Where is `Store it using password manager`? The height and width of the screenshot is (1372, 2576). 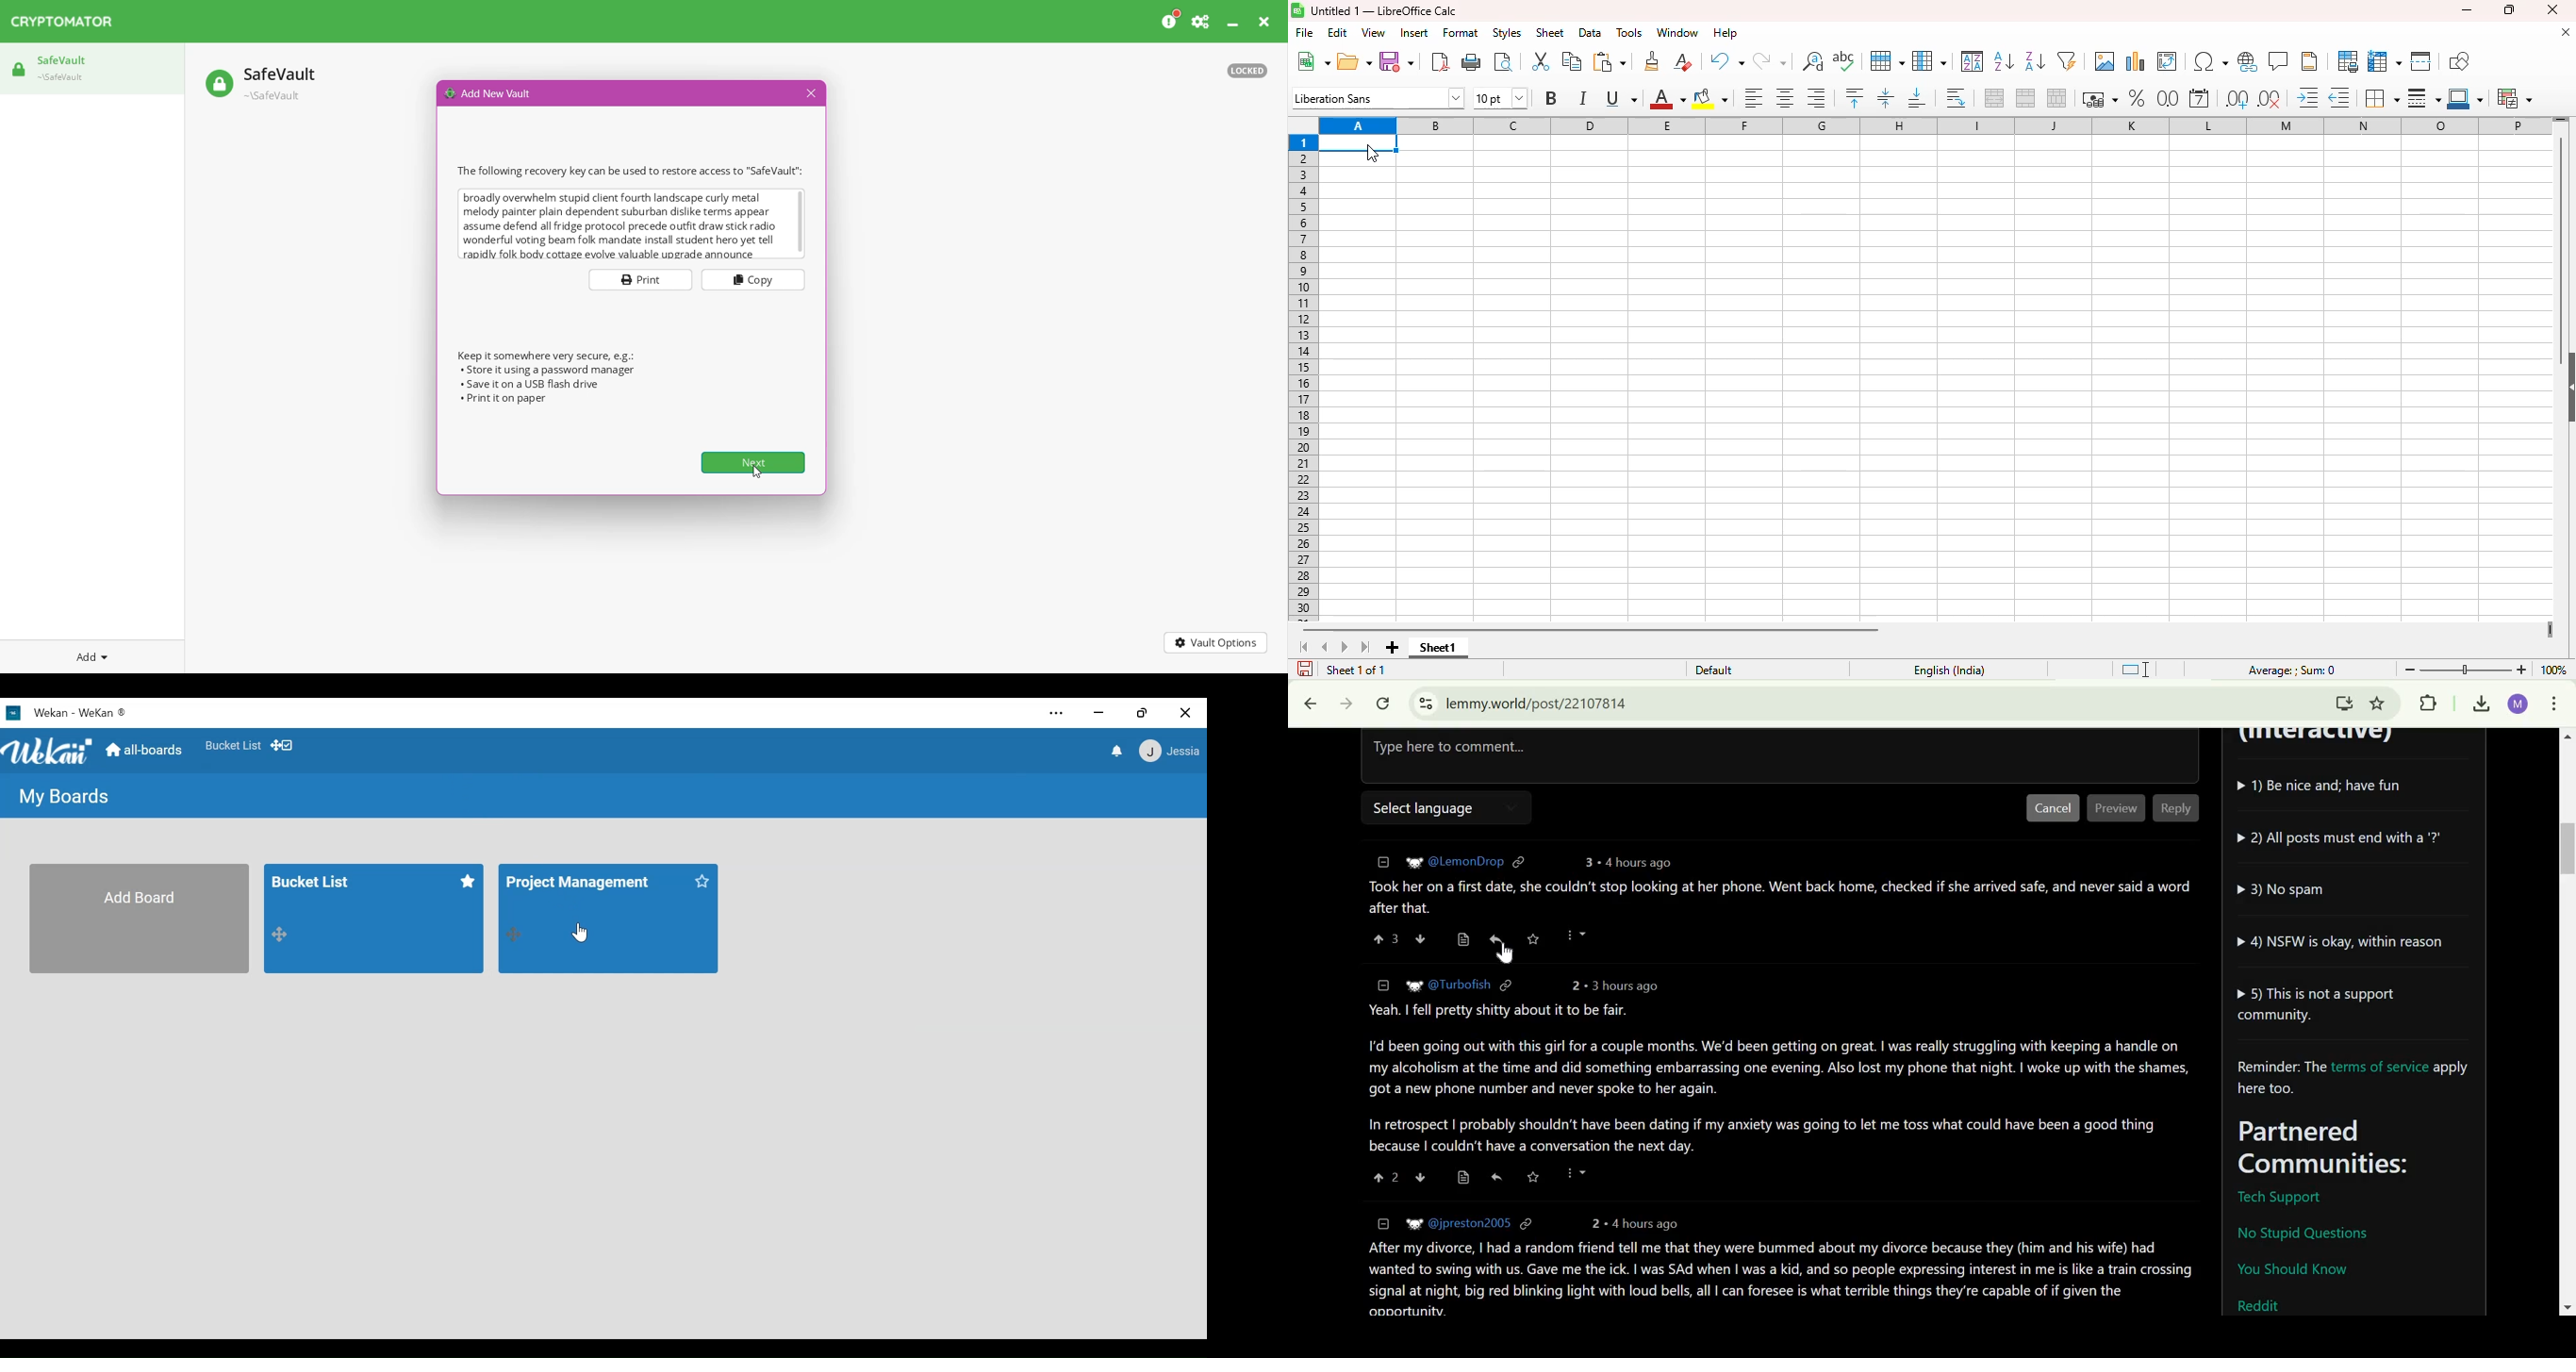
Store it using password manager is located at coordinates (547, 371).